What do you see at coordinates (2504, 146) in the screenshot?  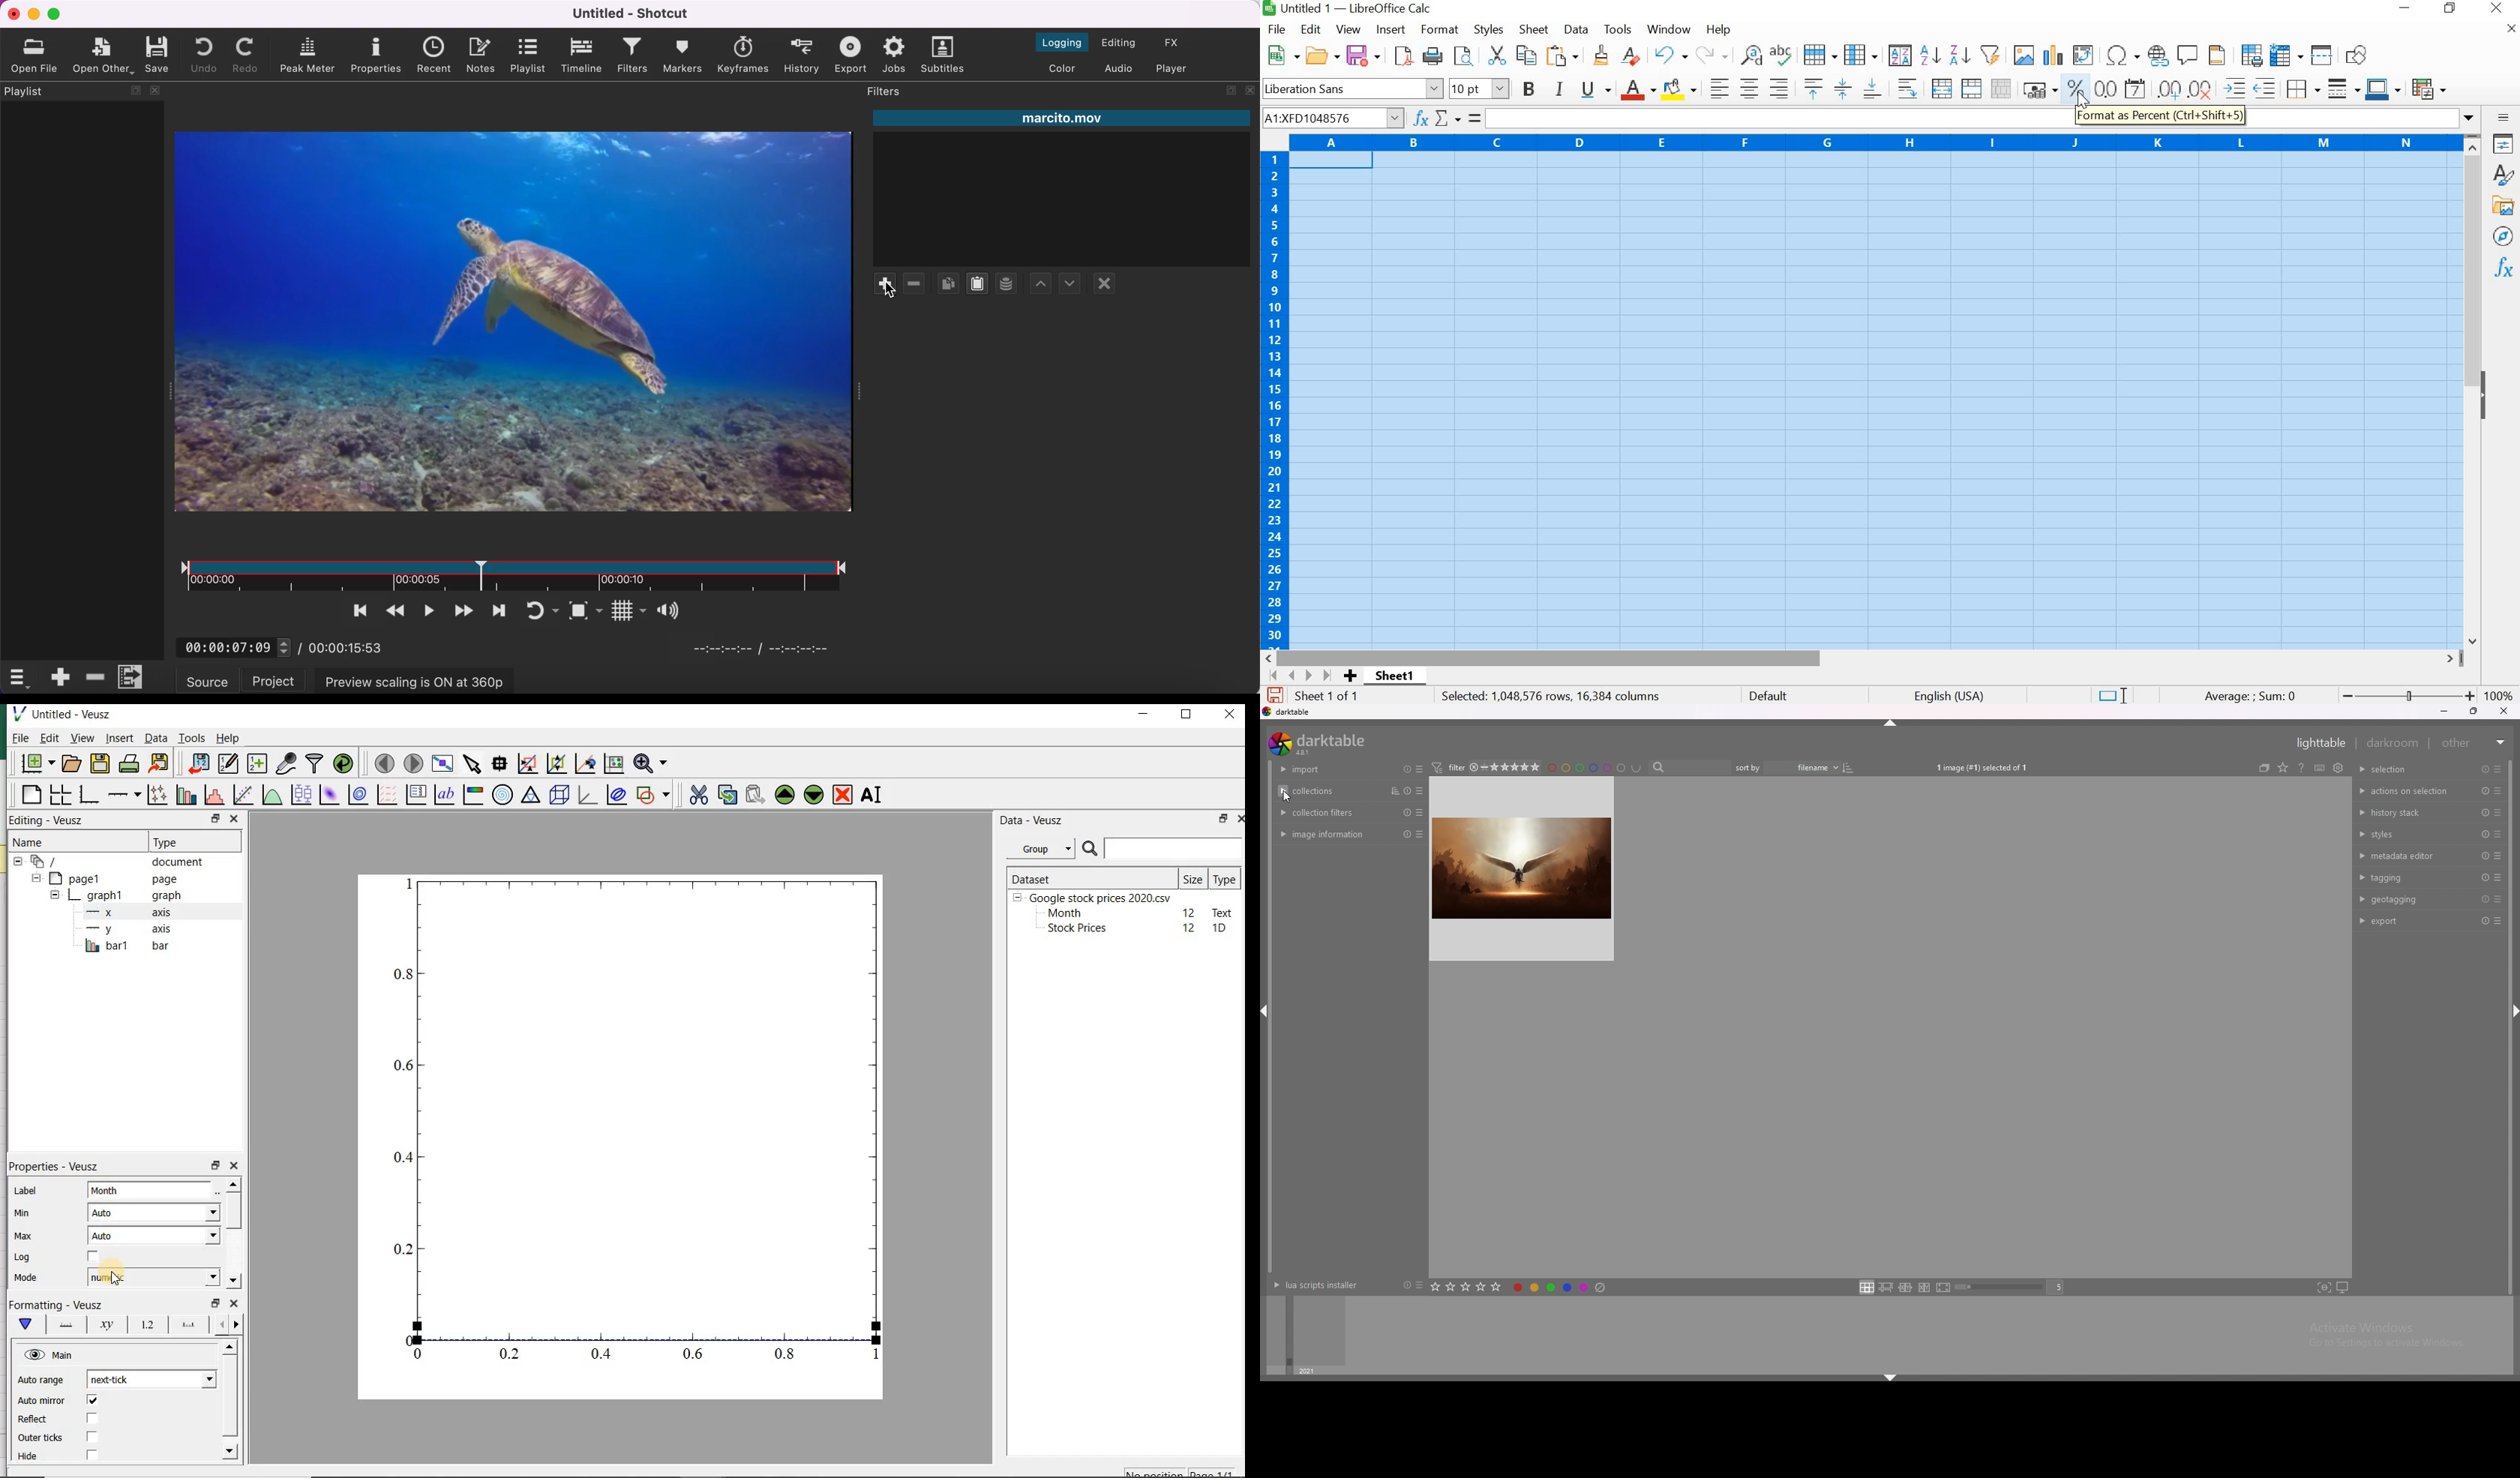 I see `Properties` at bounding box center [2504, 146].